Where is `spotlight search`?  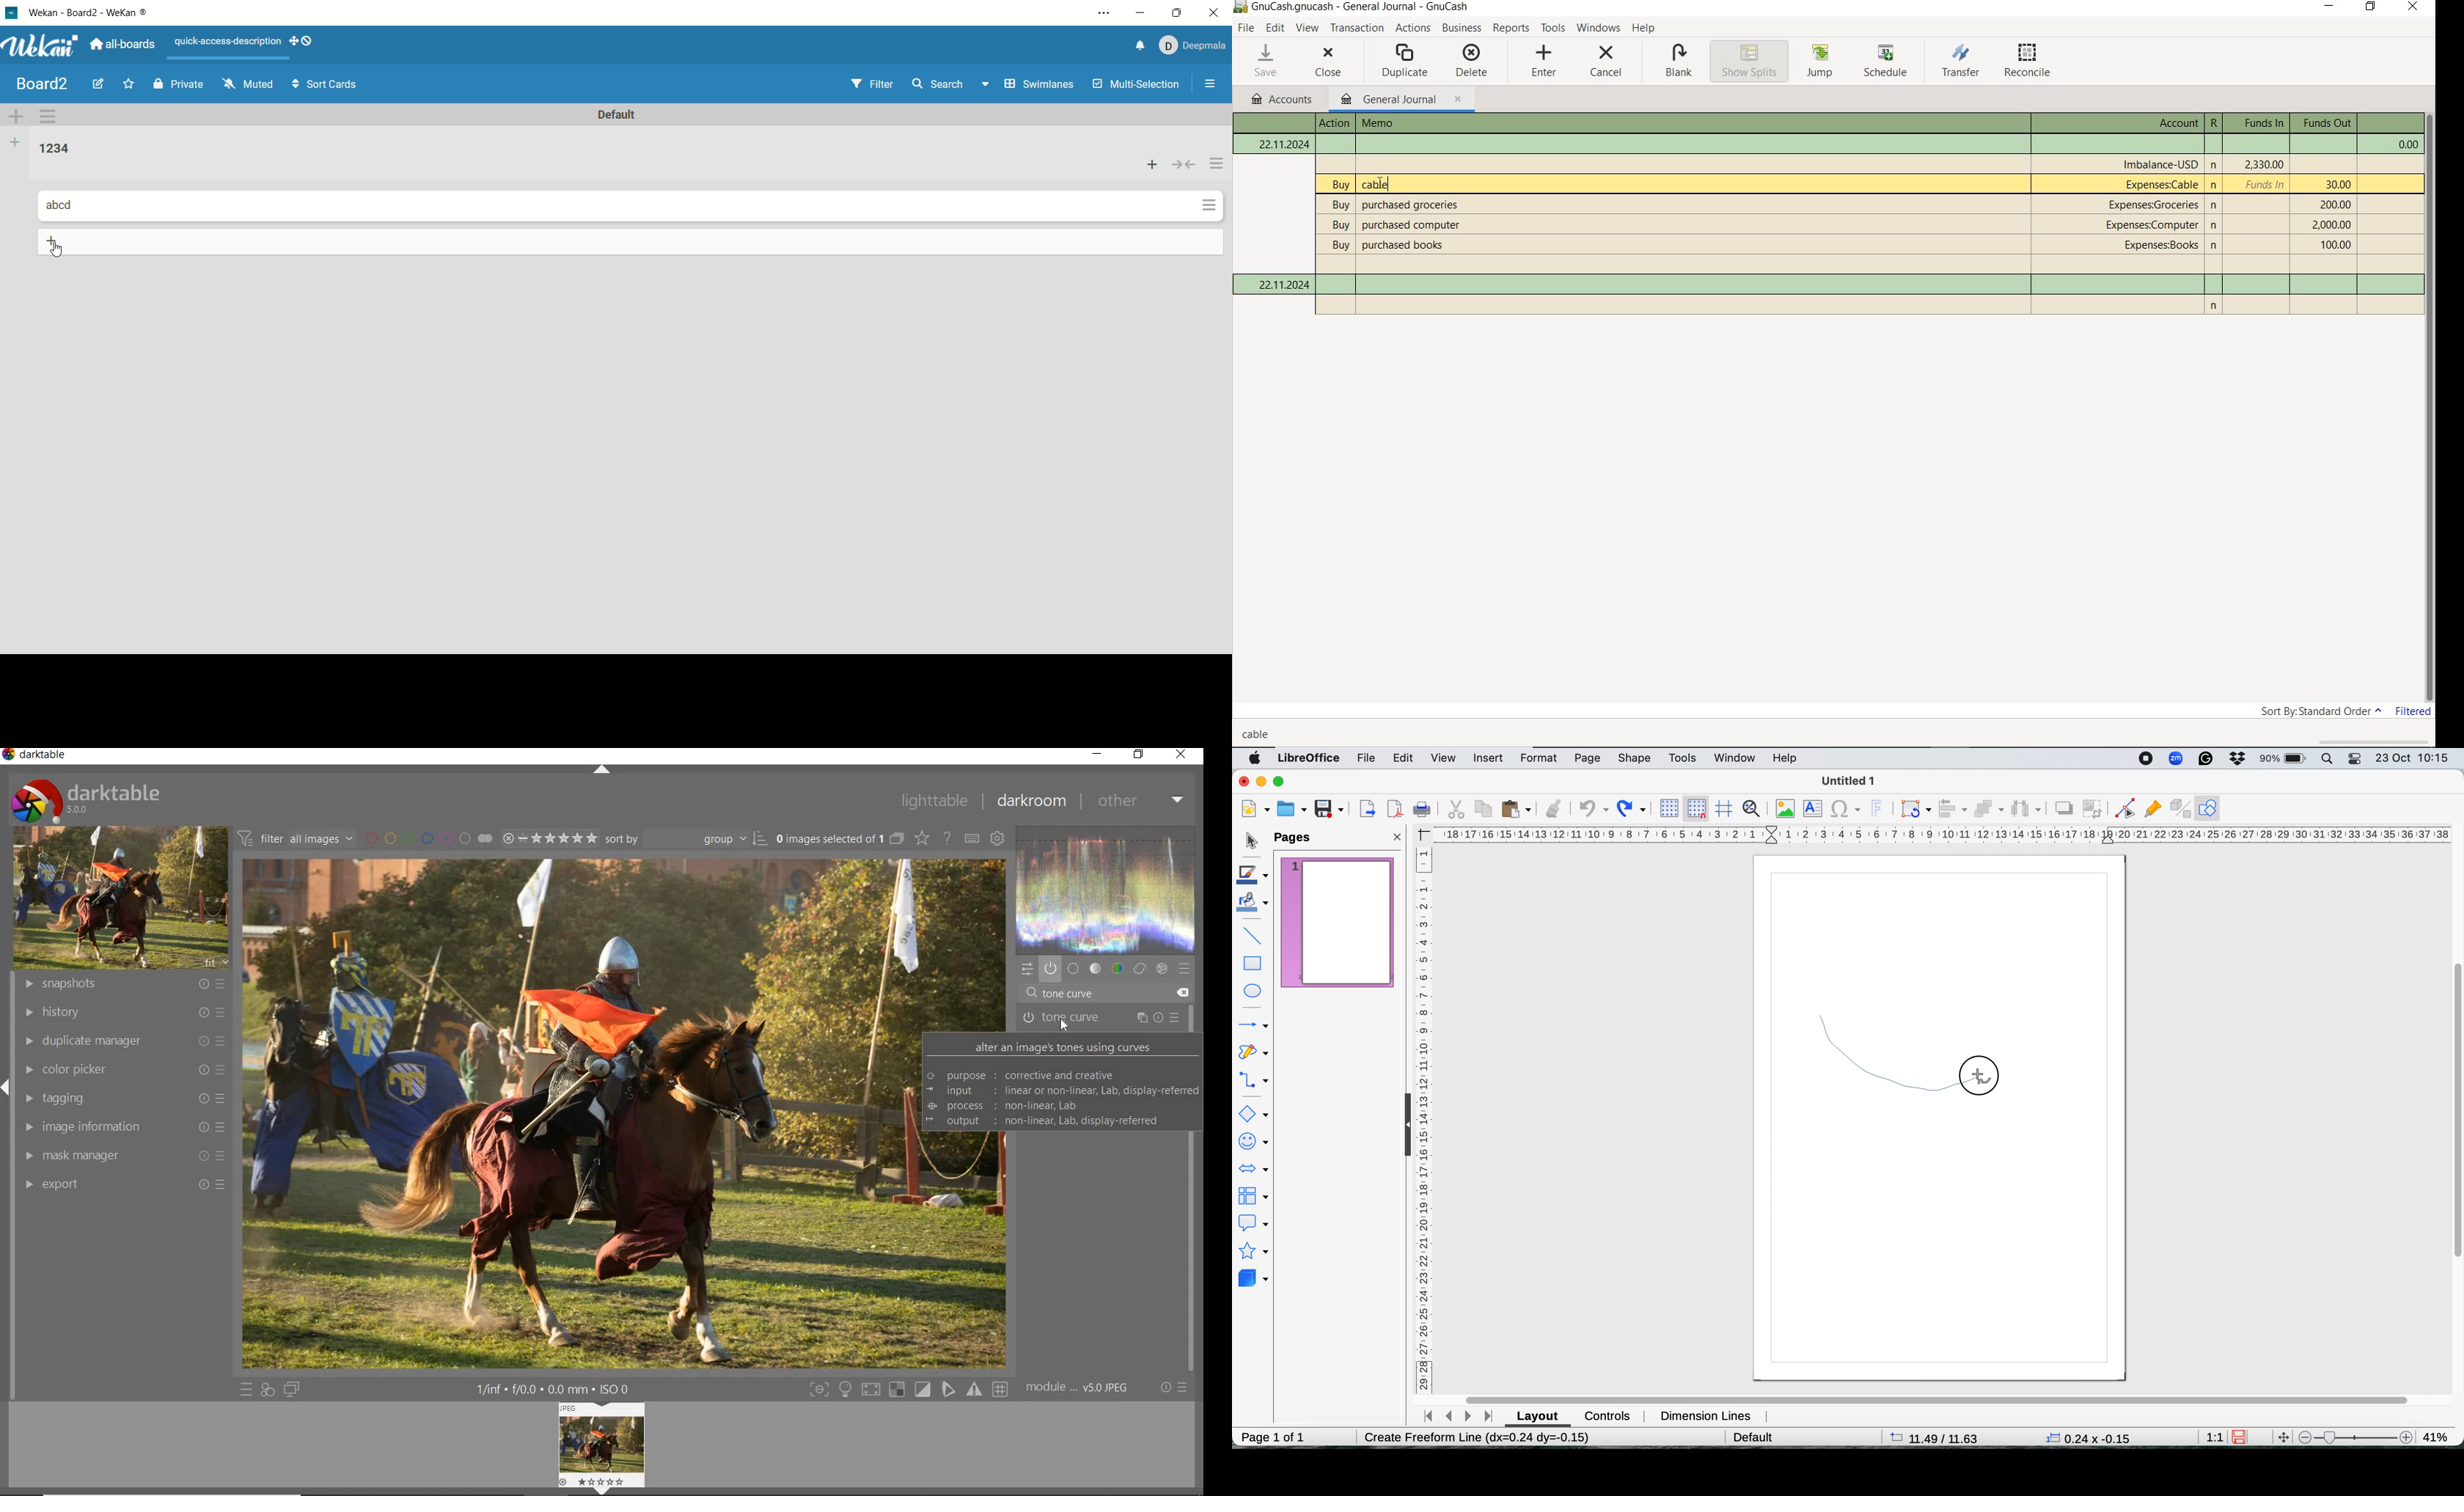 spotlight search is located at coordinates (2330, 758).